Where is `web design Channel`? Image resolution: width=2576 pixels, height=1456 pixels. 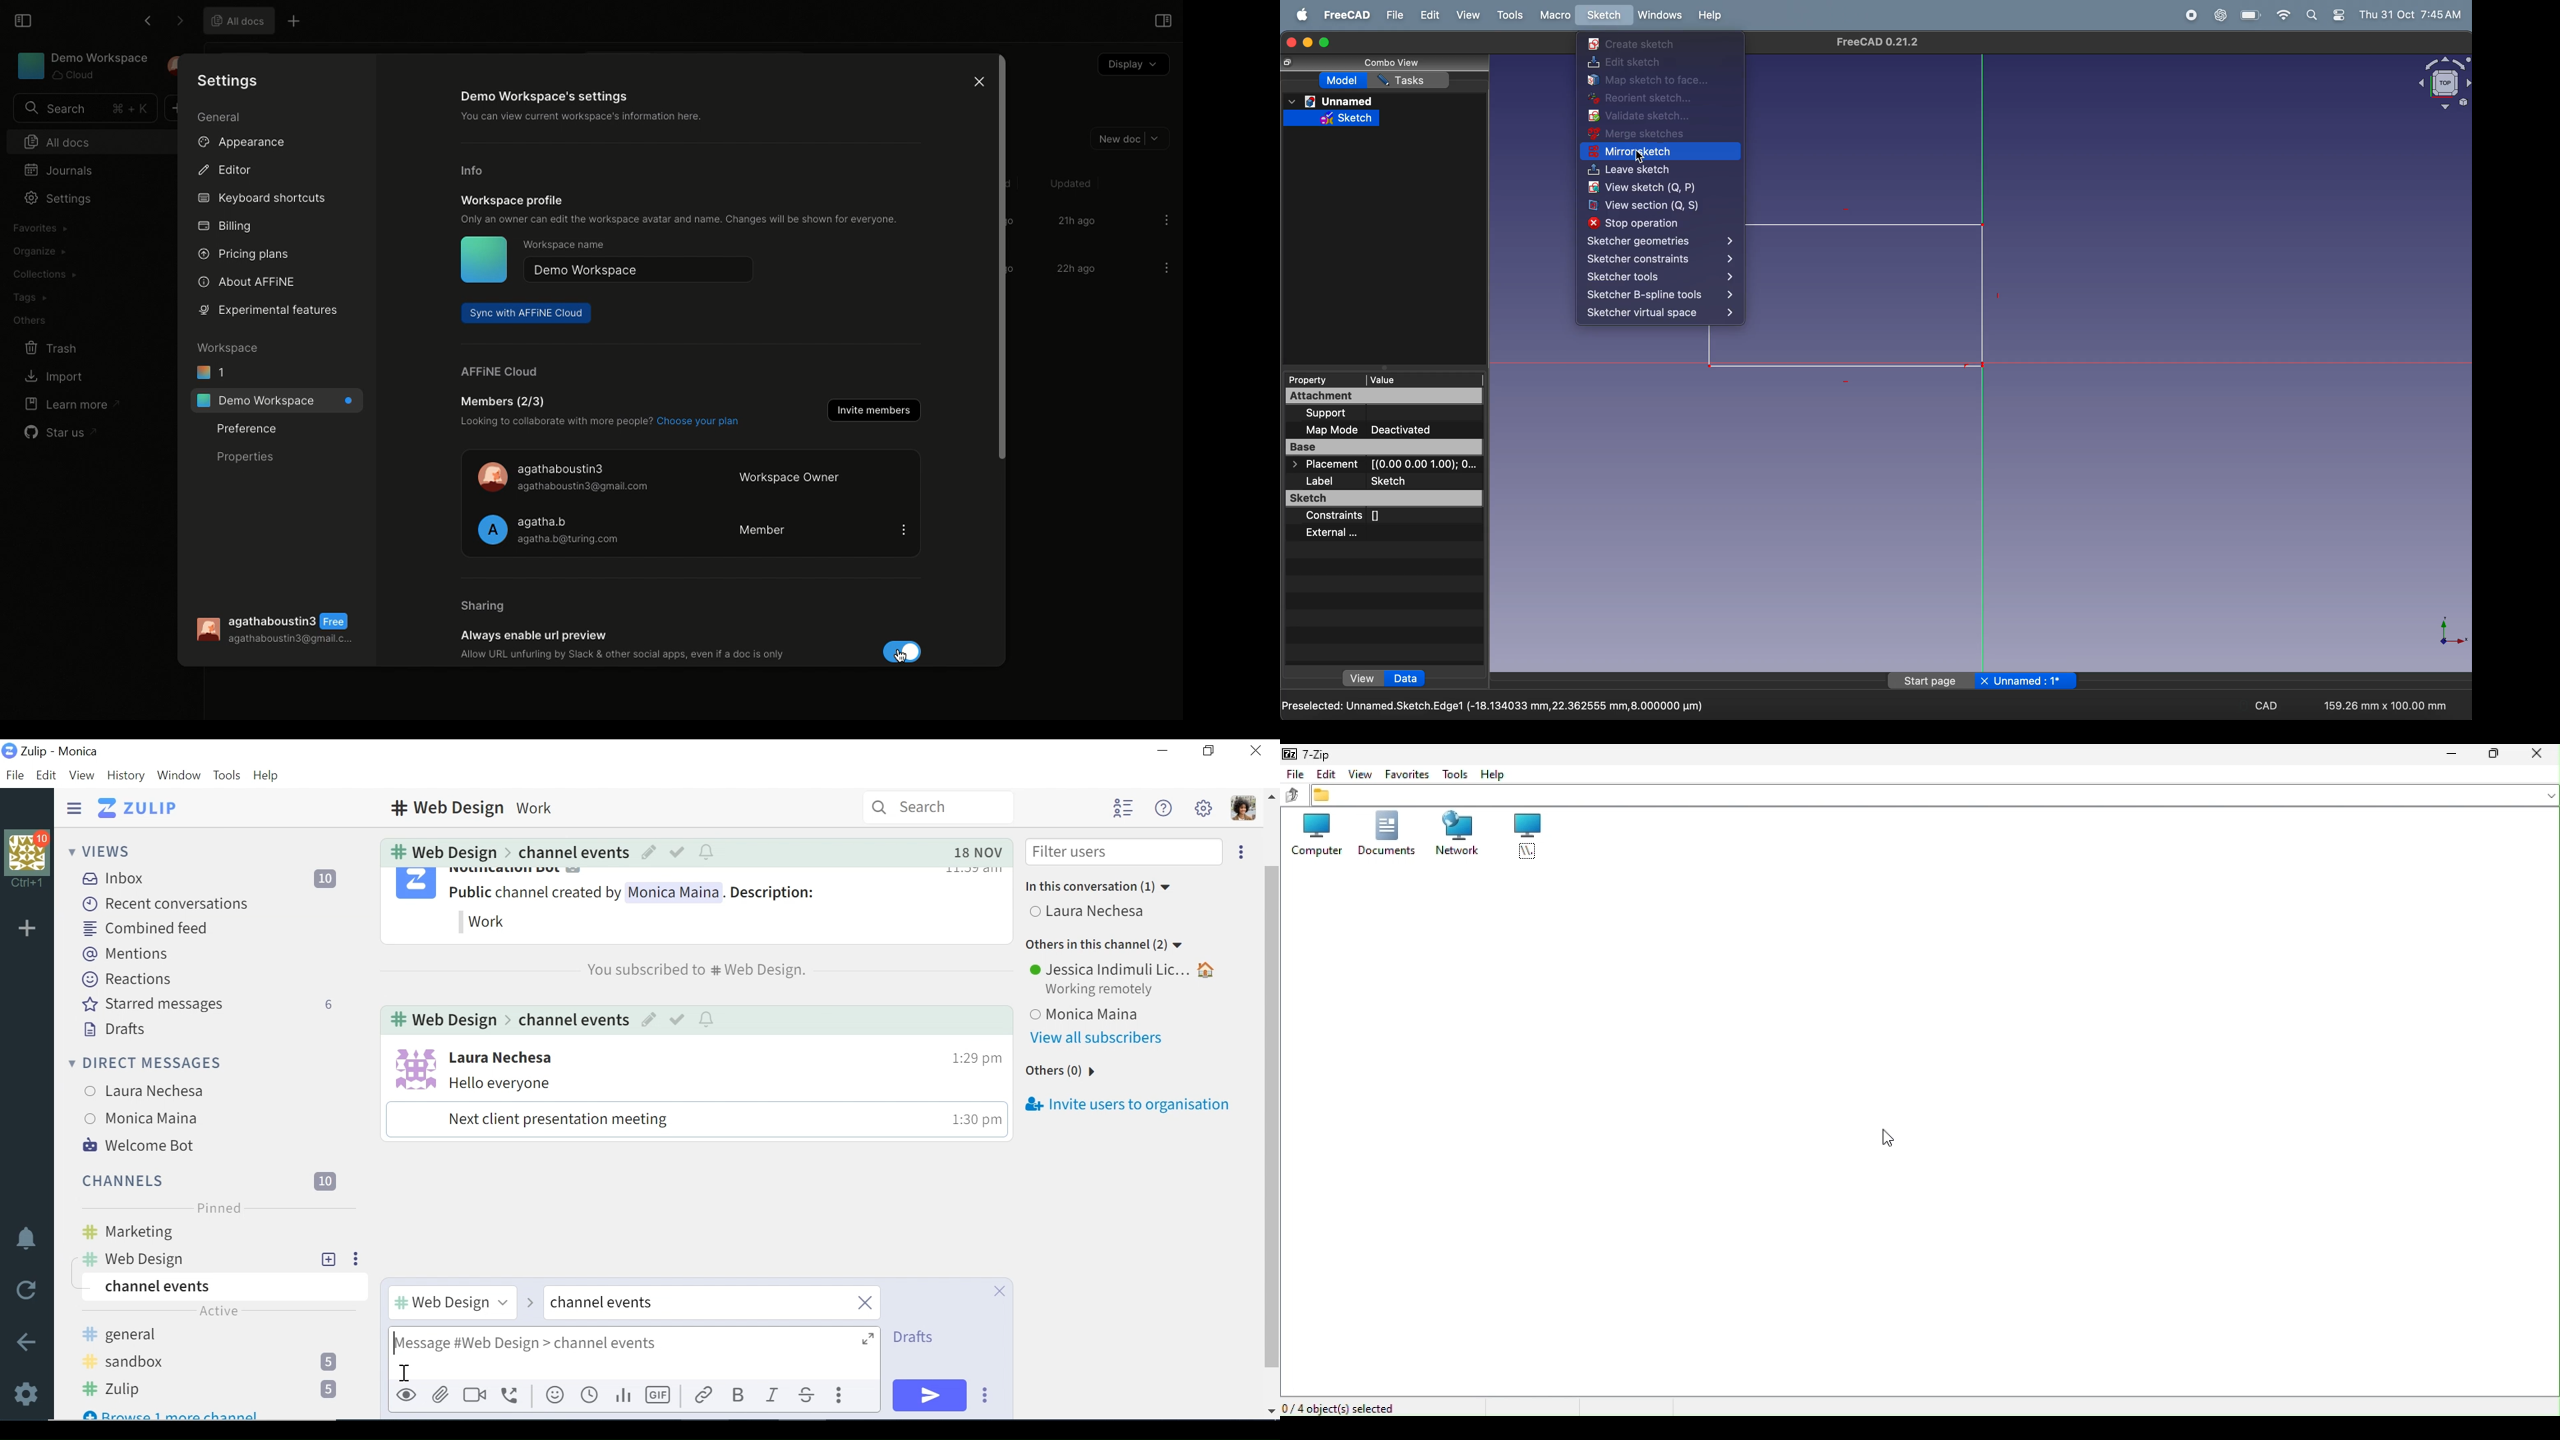
web design Channel is located at coordinates (439, 852).